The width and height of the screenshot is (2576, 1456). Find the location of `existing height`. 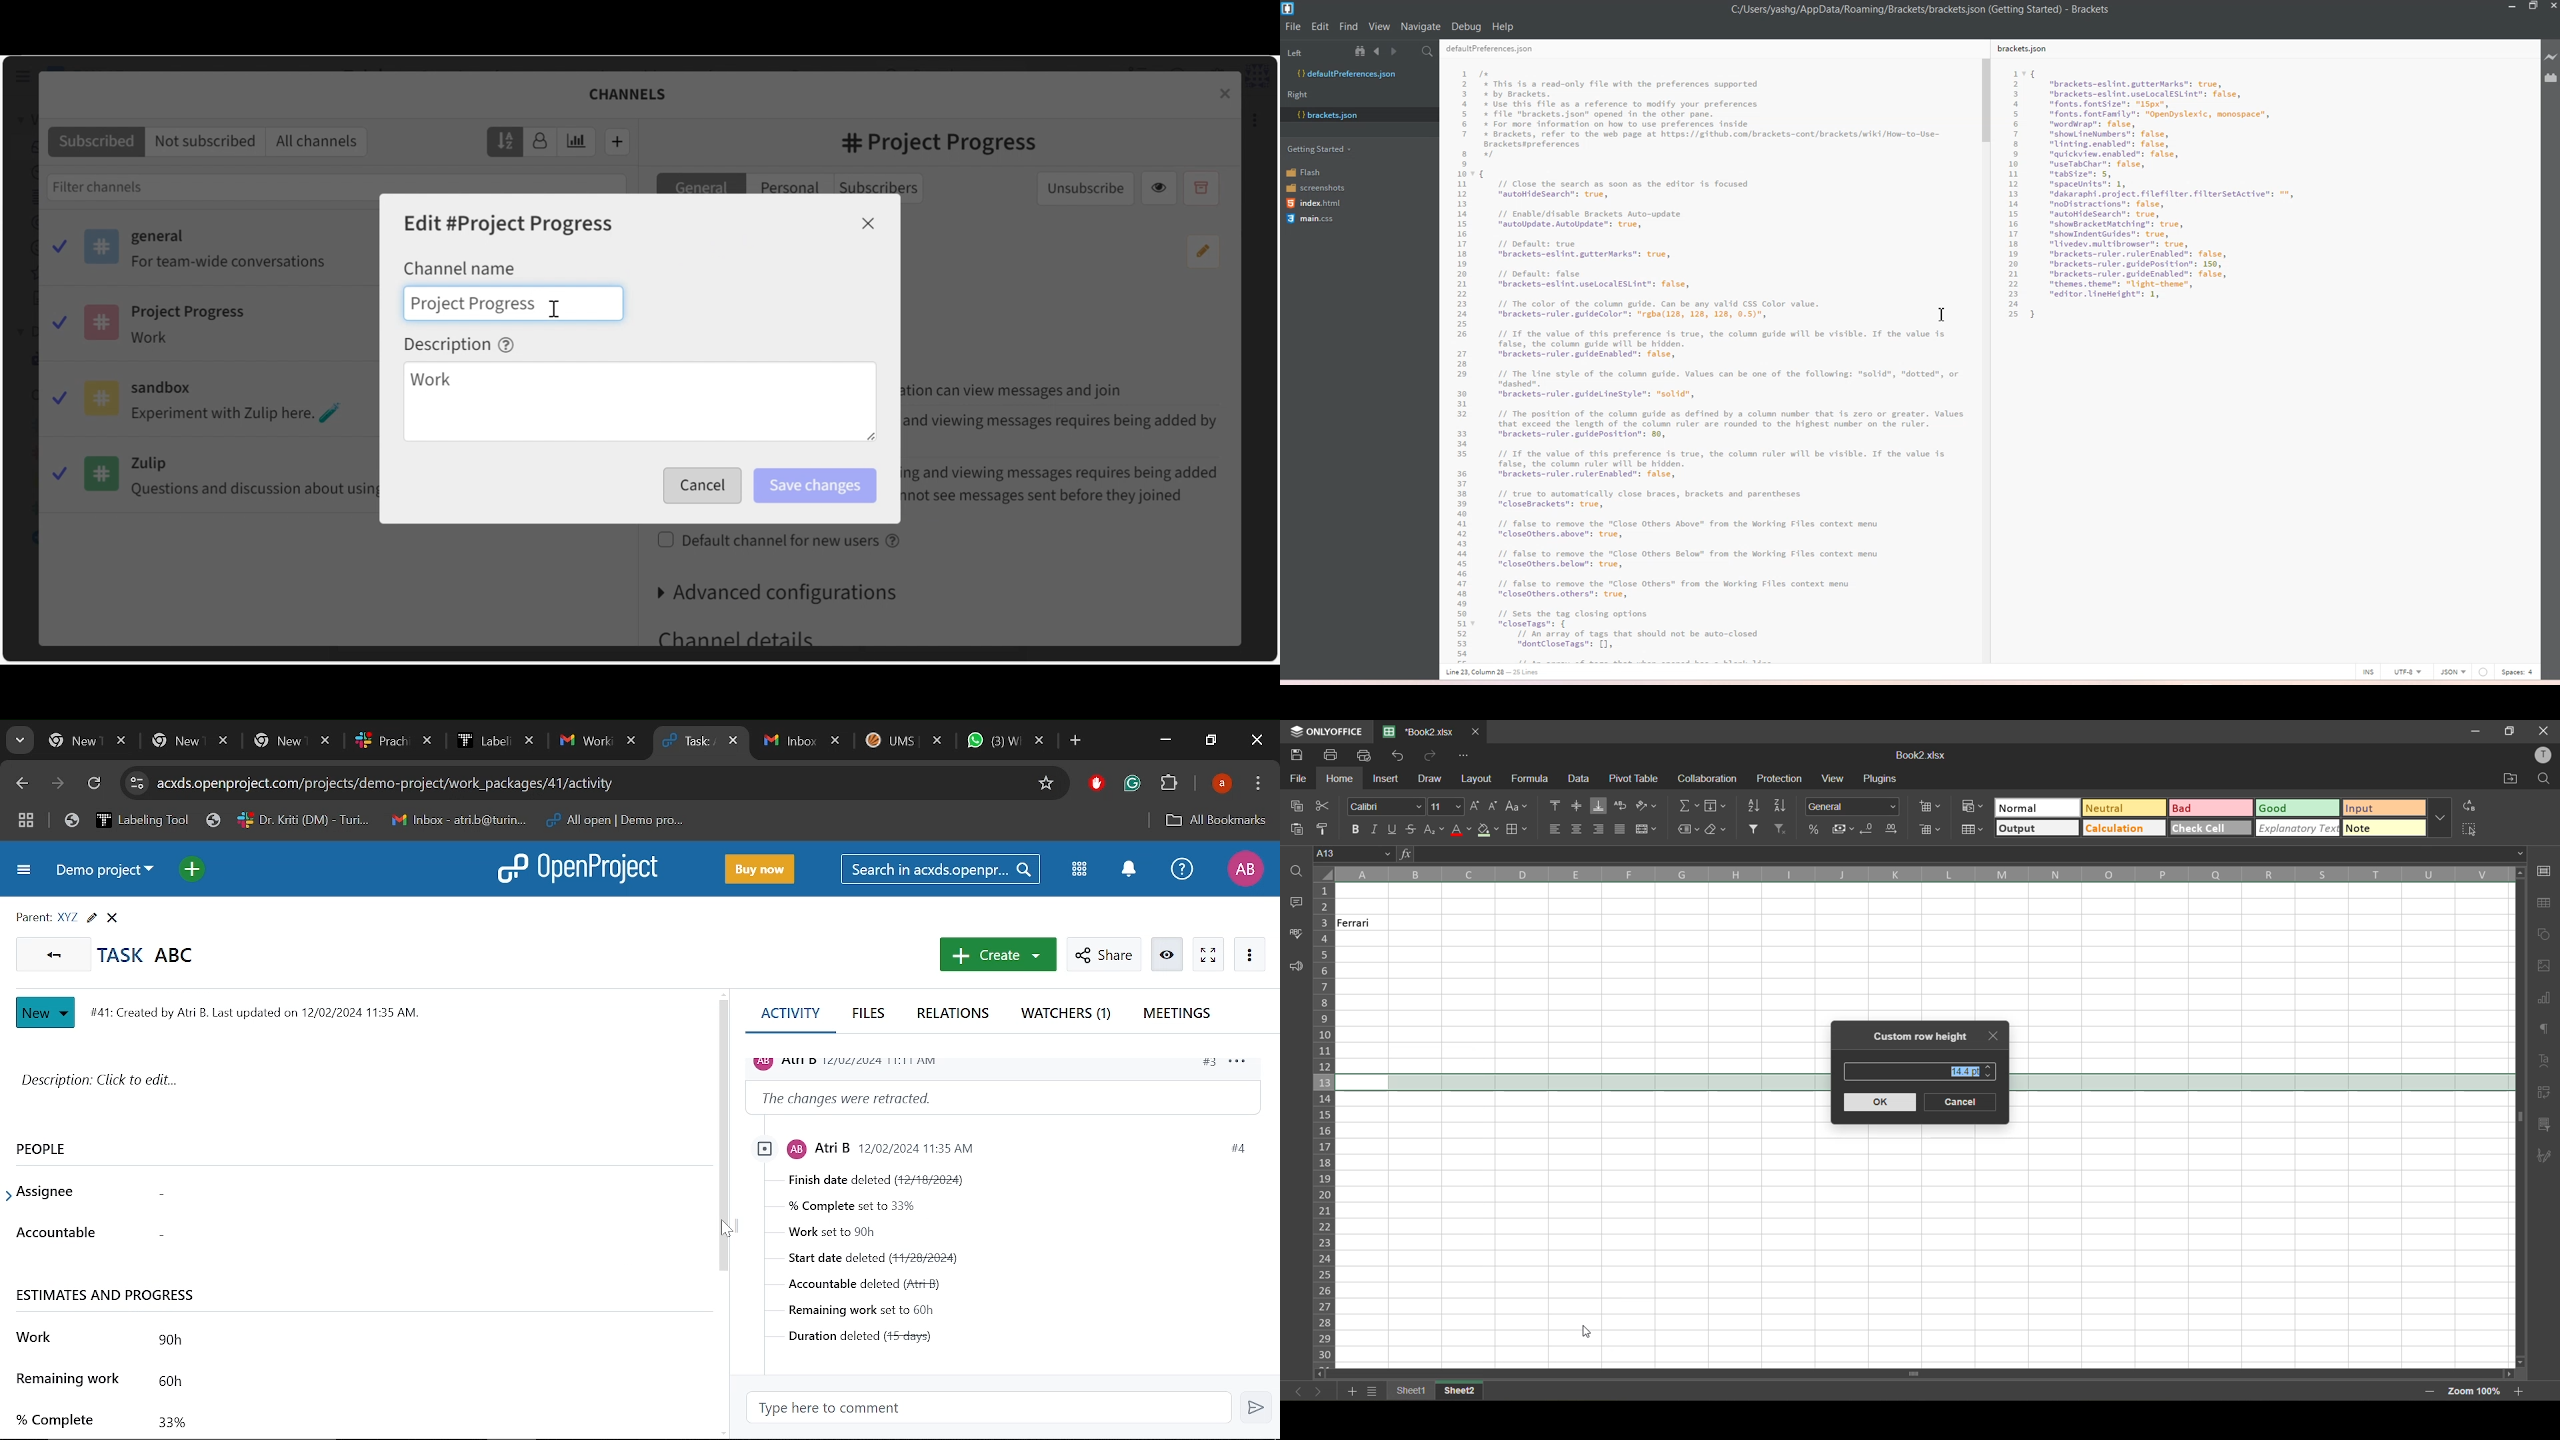

existing height is located at coordinates (1970, 1070).